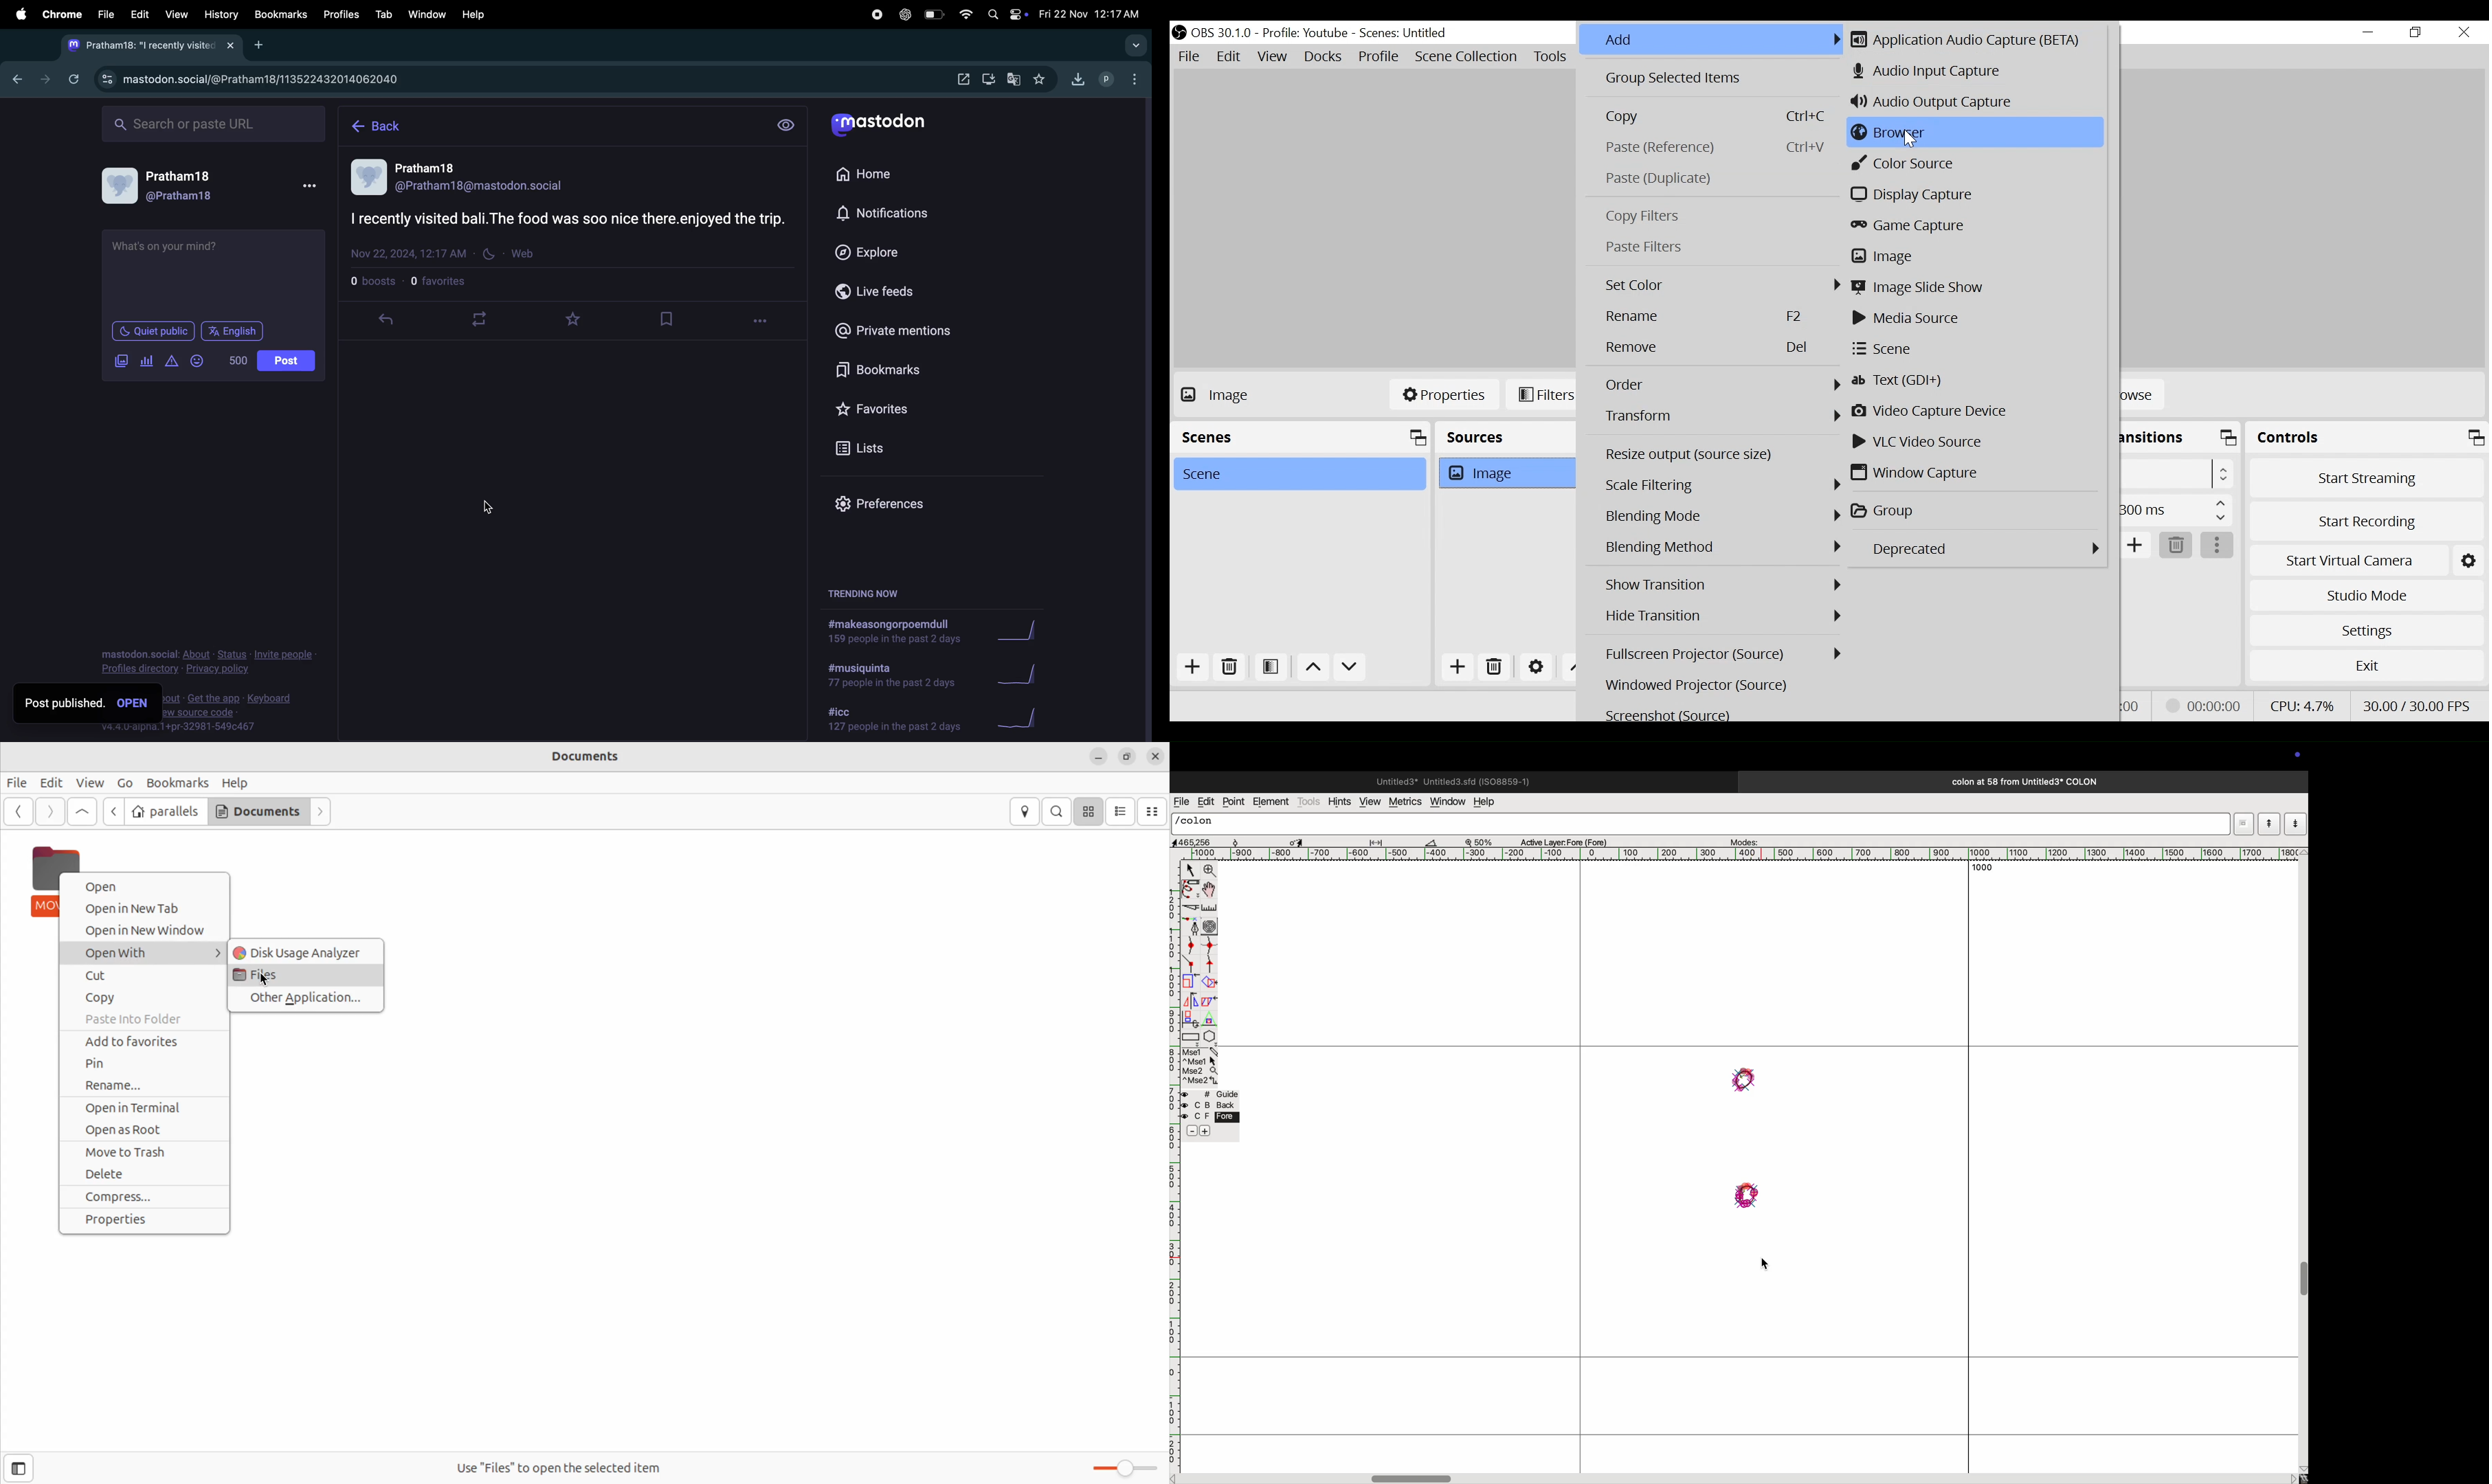 The image size is (2492, 1484). I want to click on pen, so click(1191, 891).